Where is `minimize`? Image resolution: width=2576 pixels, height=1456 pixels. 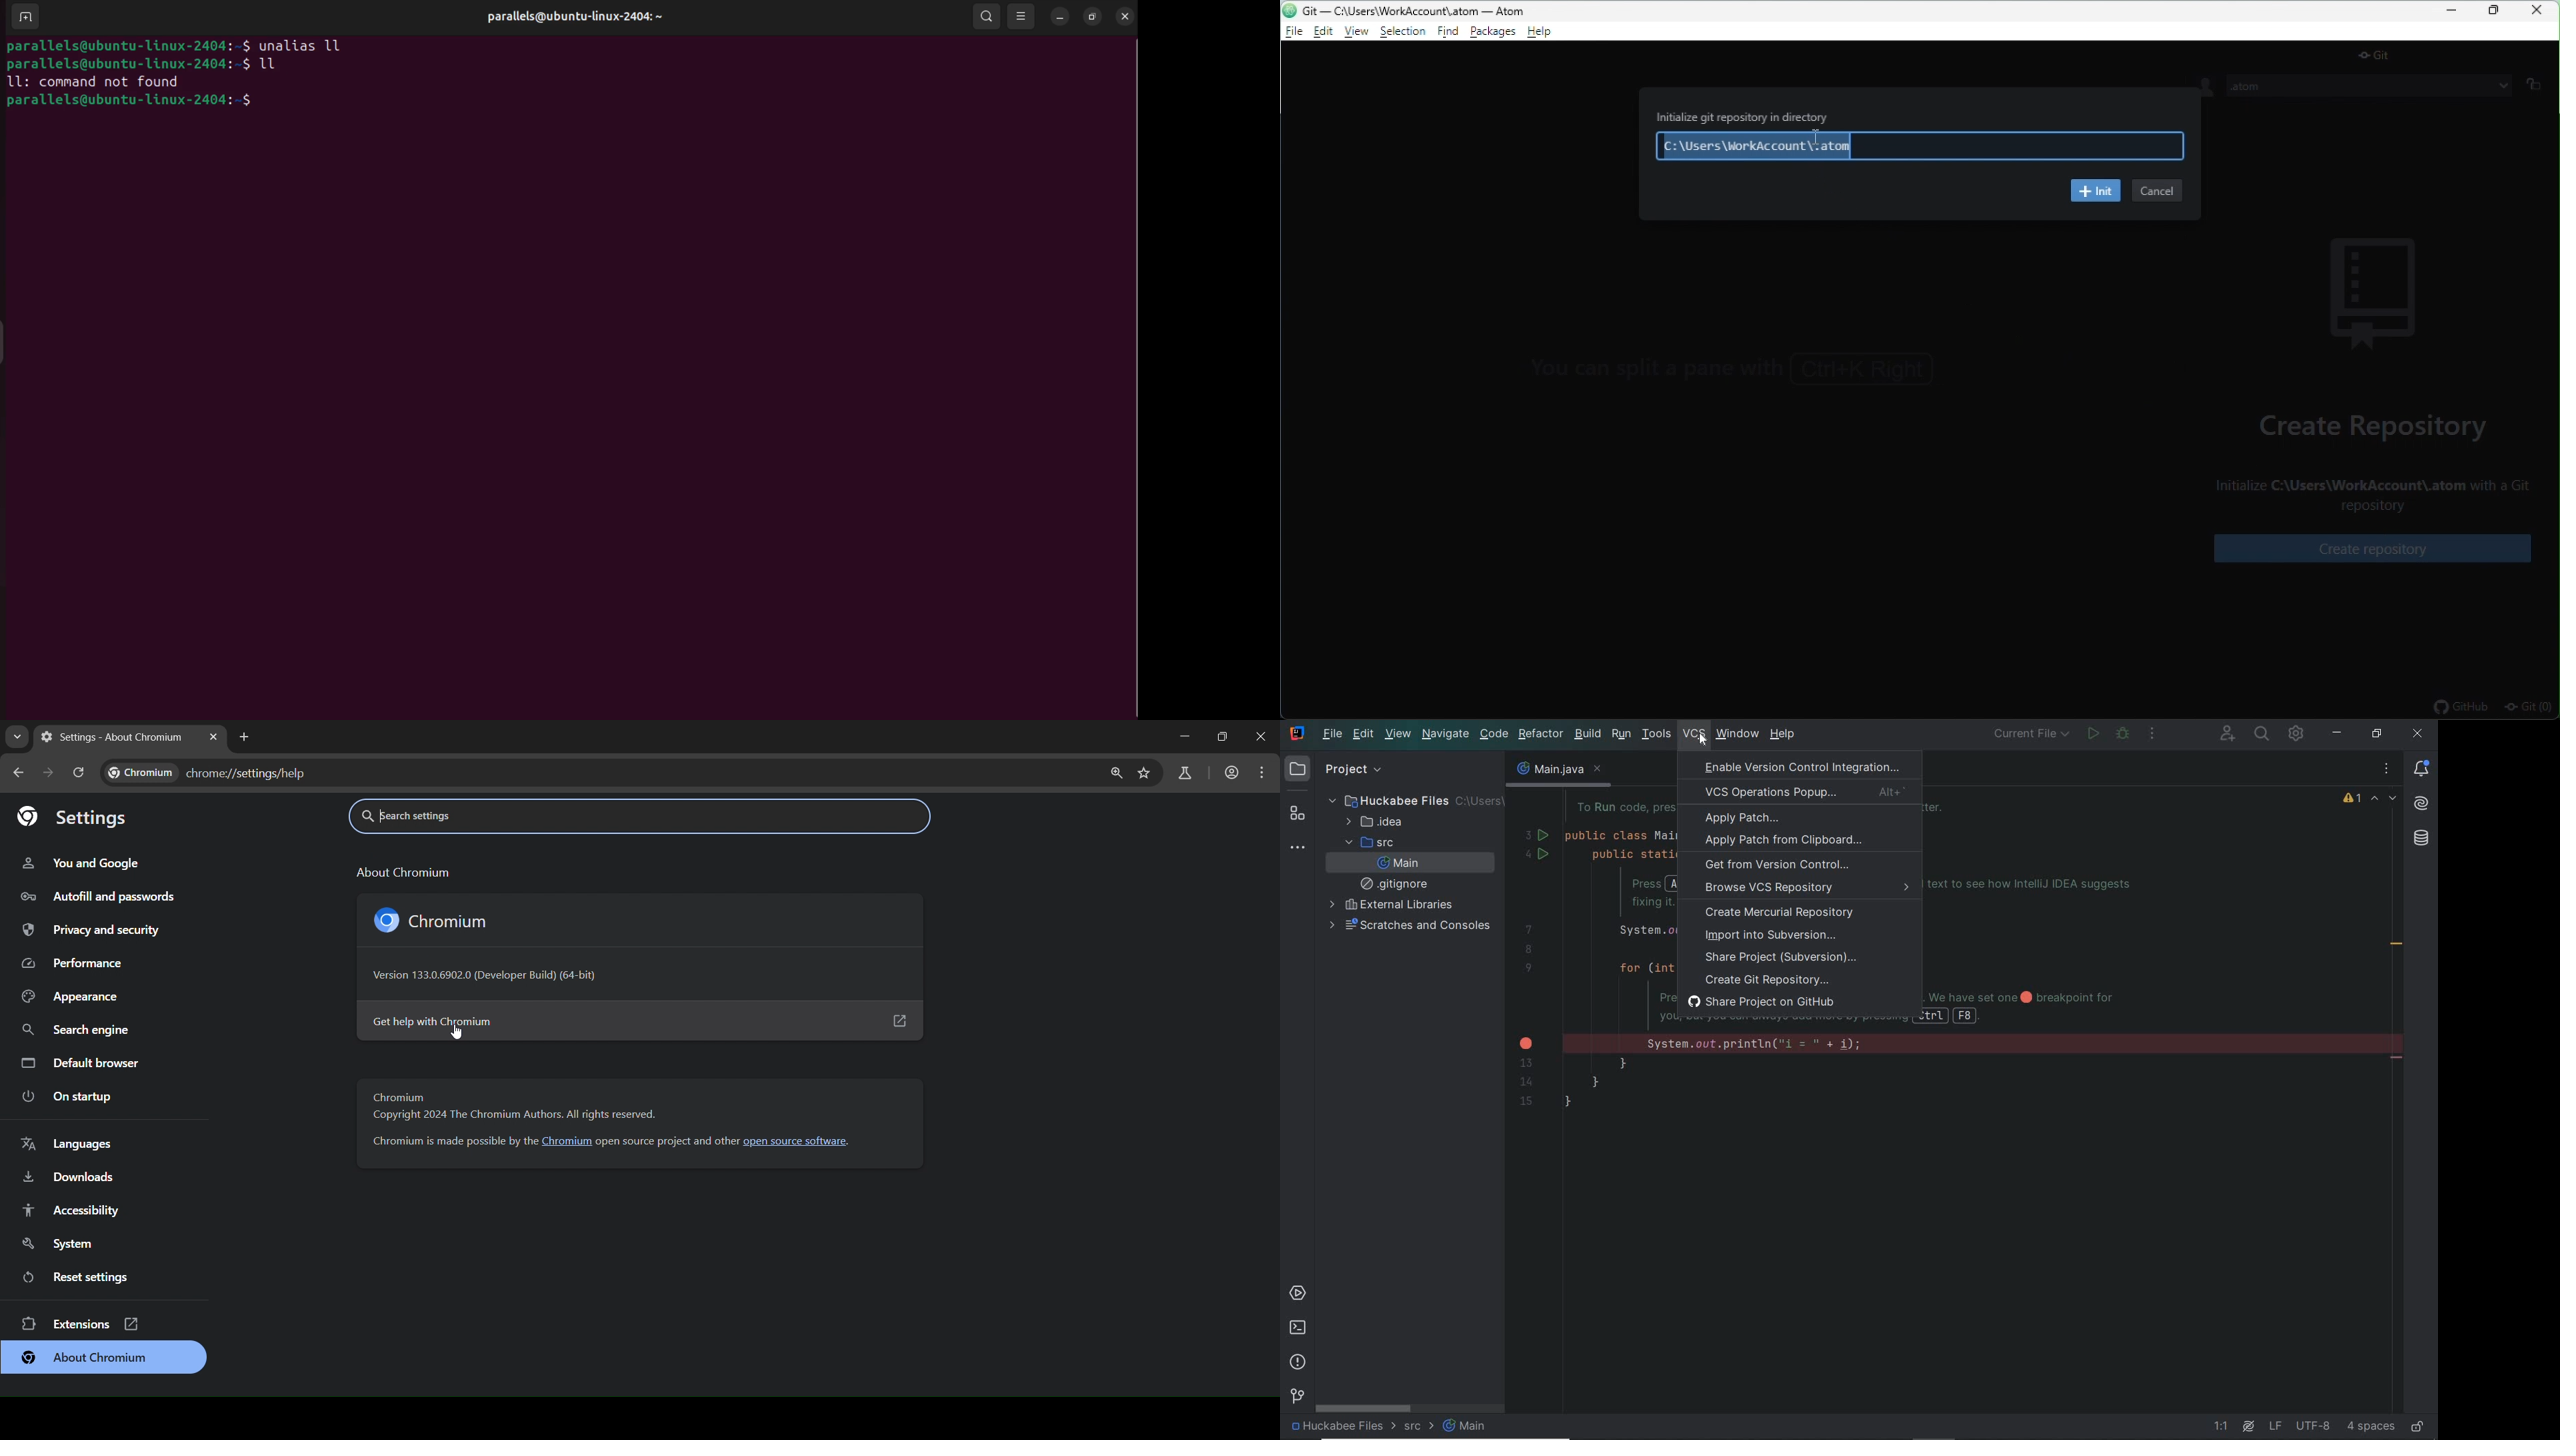
minimize is located at coordinates (2457, 11).